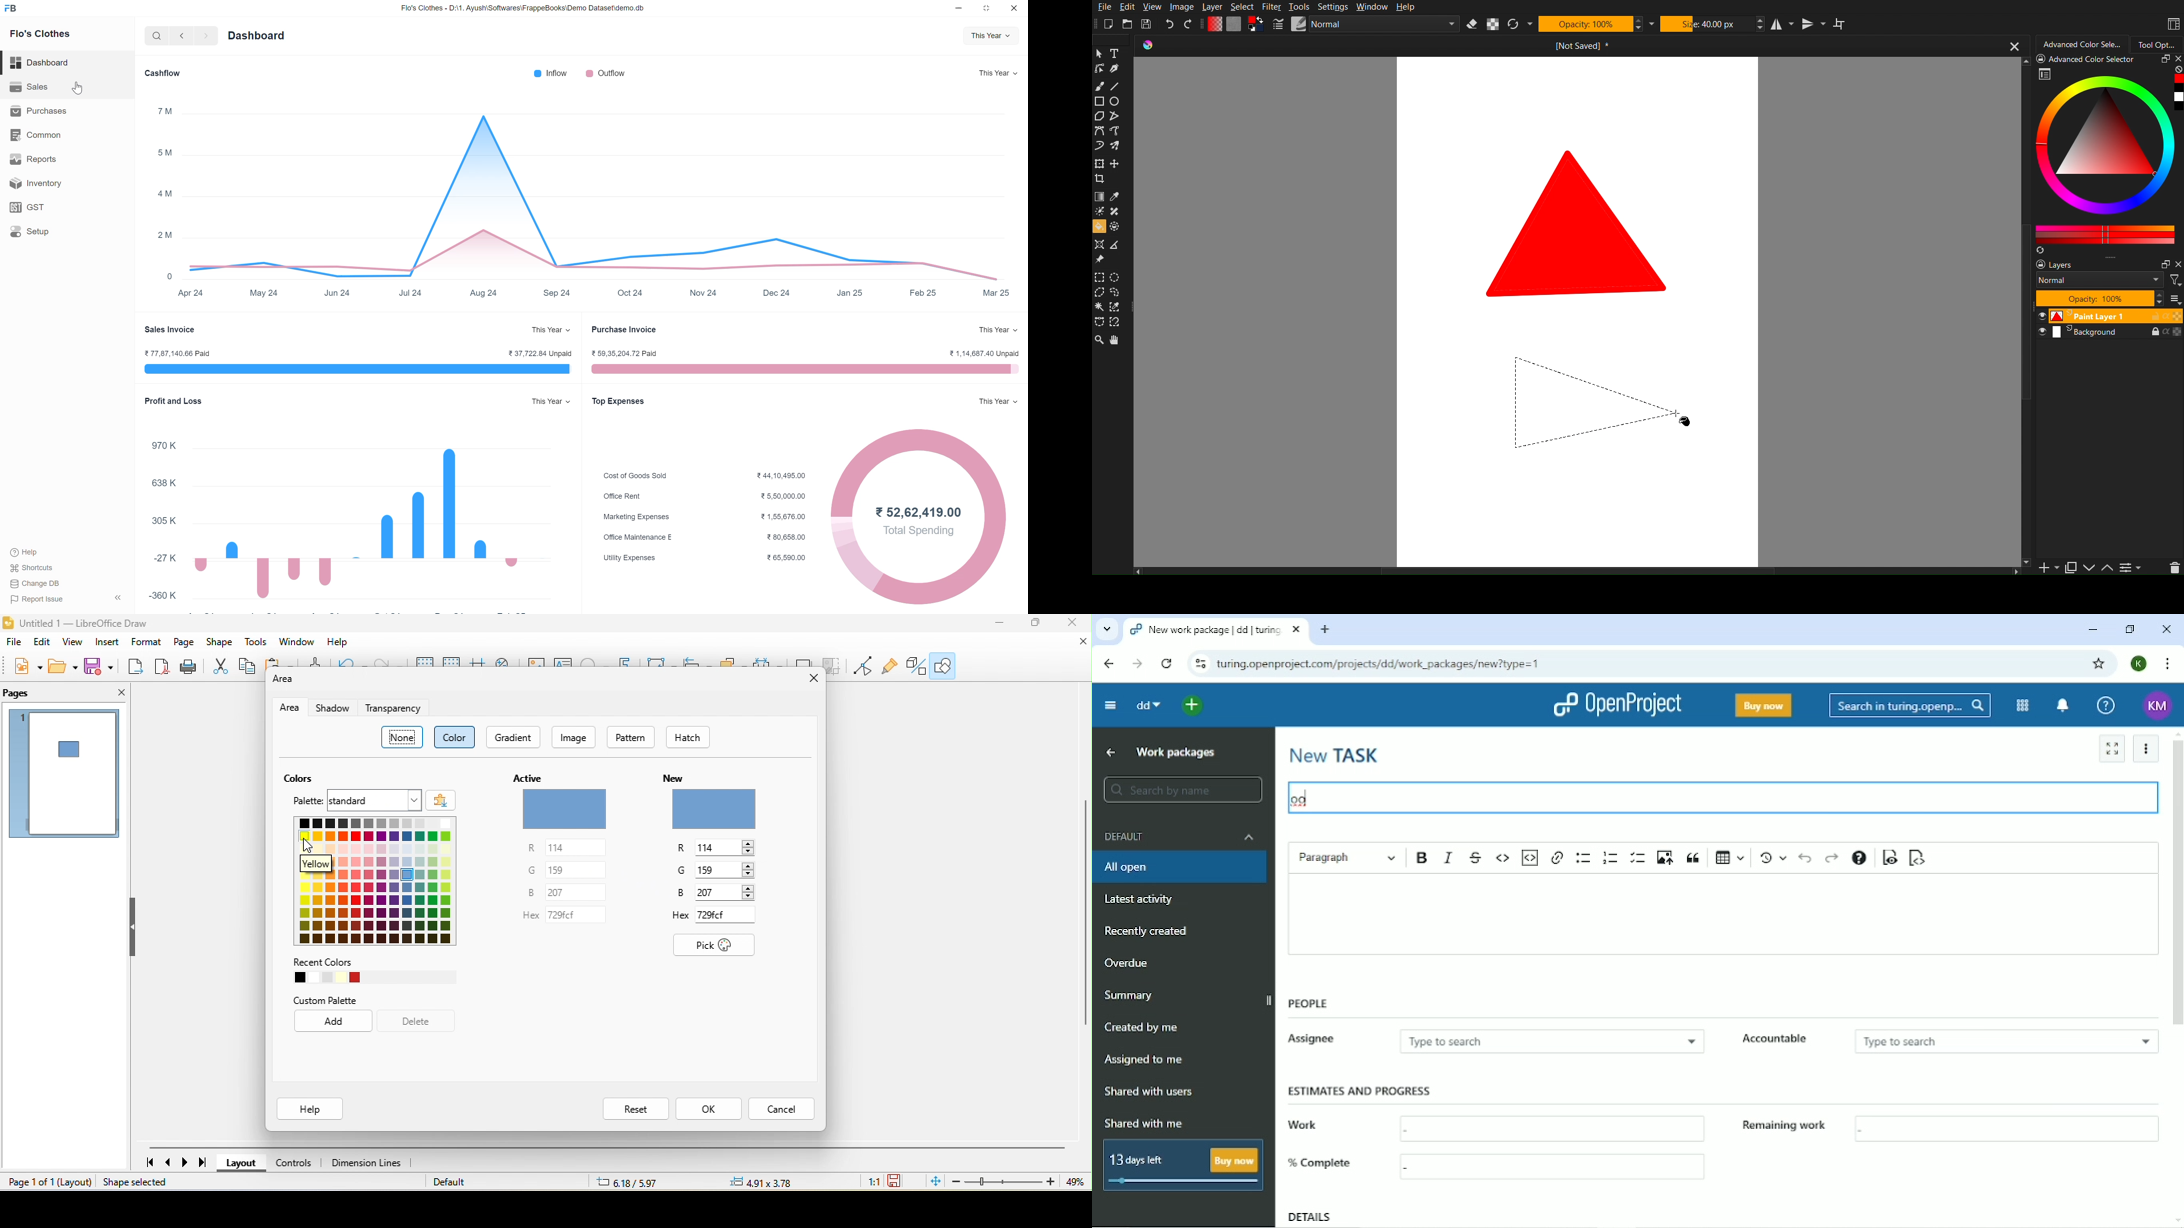 This screenshot has width=2184, height=1232. What do you see at coordinates (458, 737) in the screenshot?
I see `color` at bounding box center [458, 737].